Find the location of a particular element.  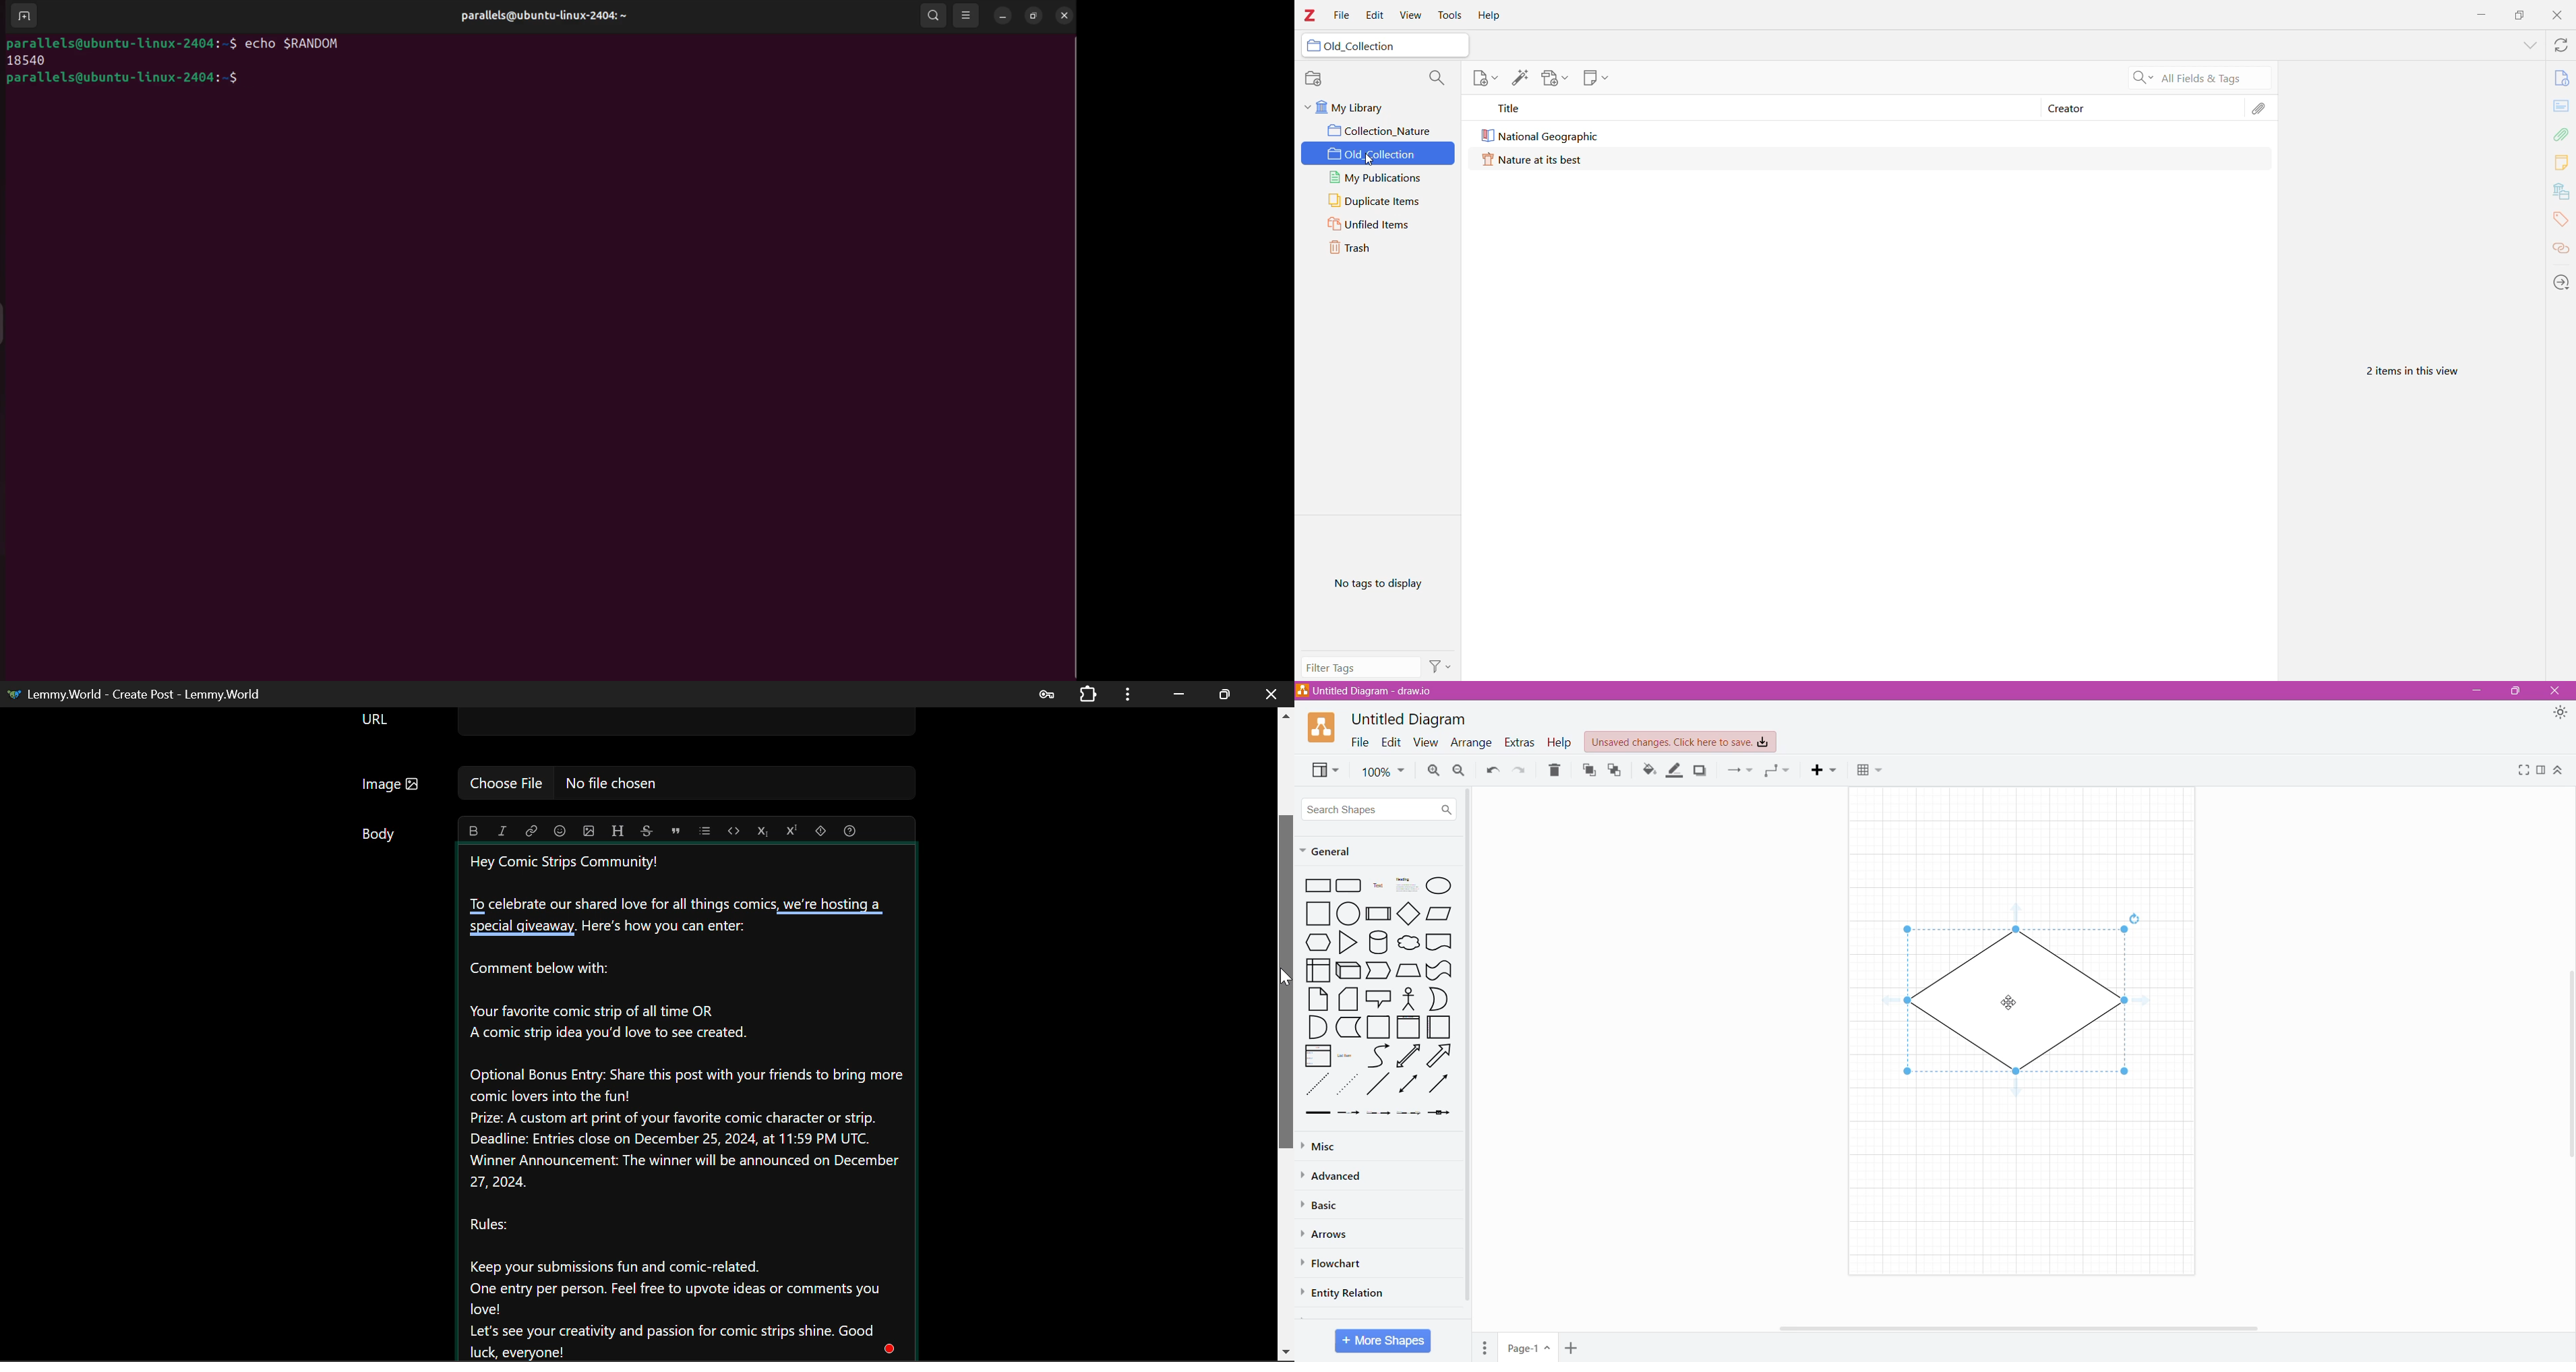

Tools is located at coordinates (1451, 15).